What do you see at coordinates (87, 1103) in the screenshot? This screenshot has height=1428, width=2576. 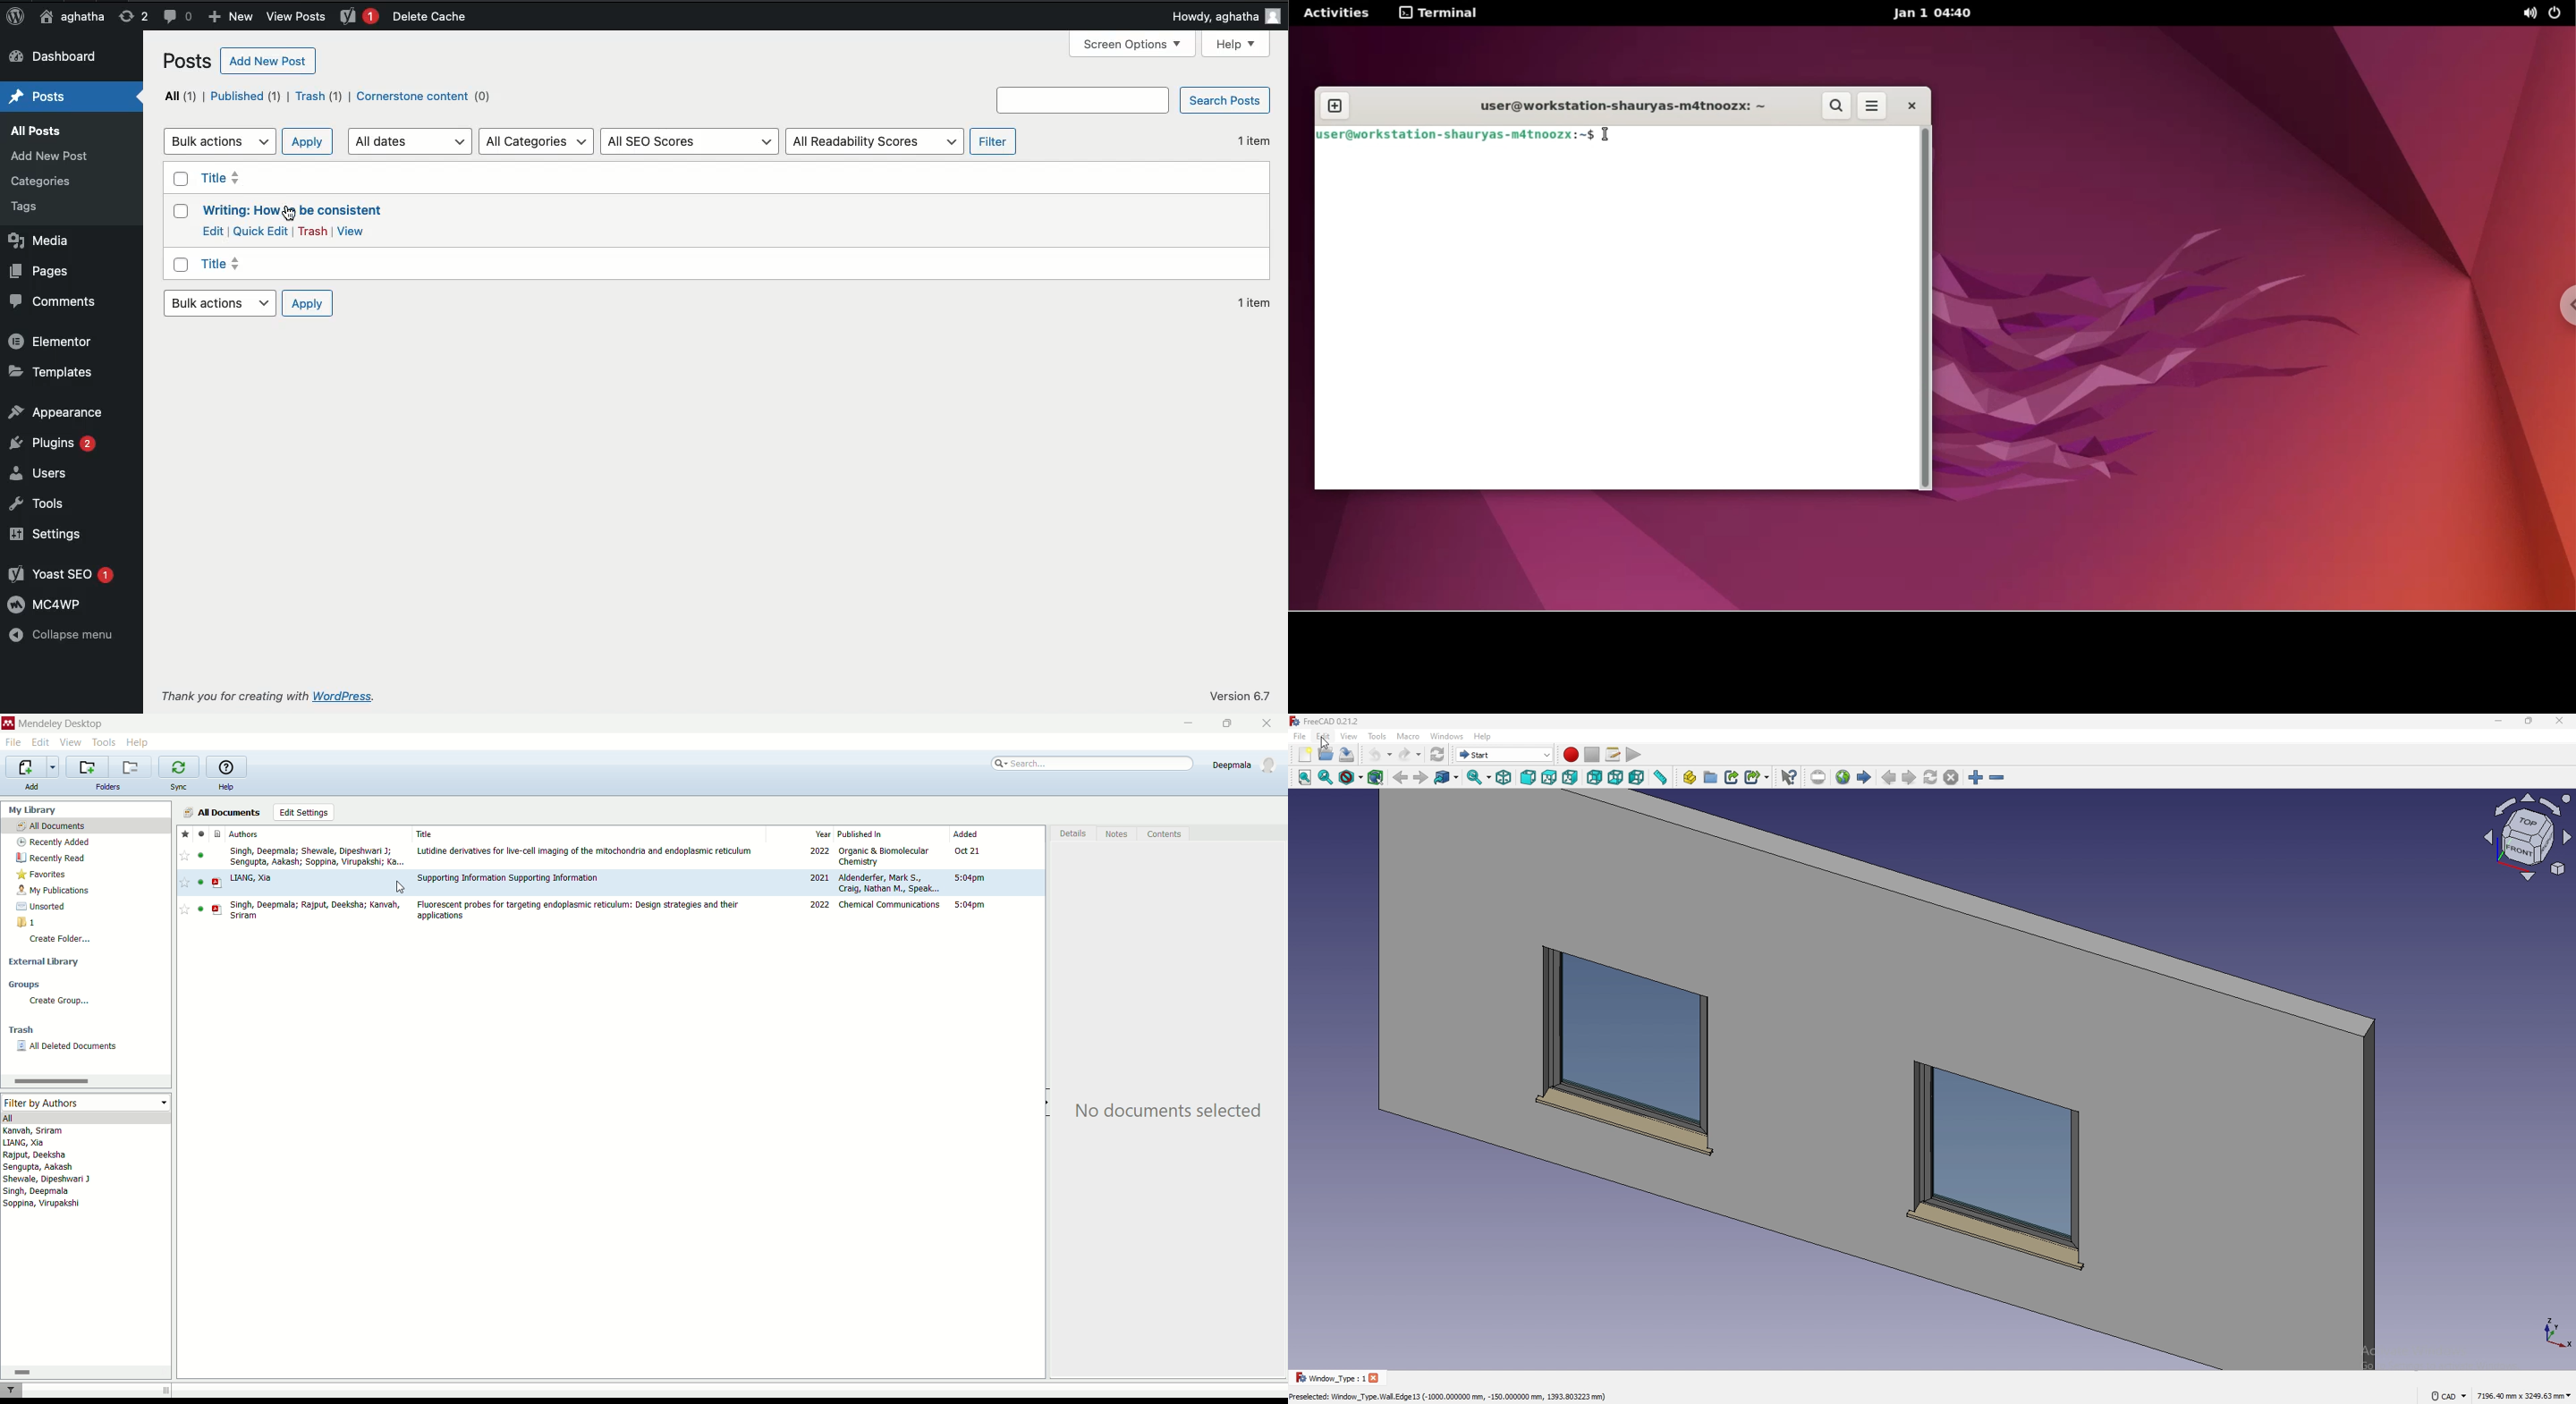 I see `filter by authors` at bounding box center [87, 1103].